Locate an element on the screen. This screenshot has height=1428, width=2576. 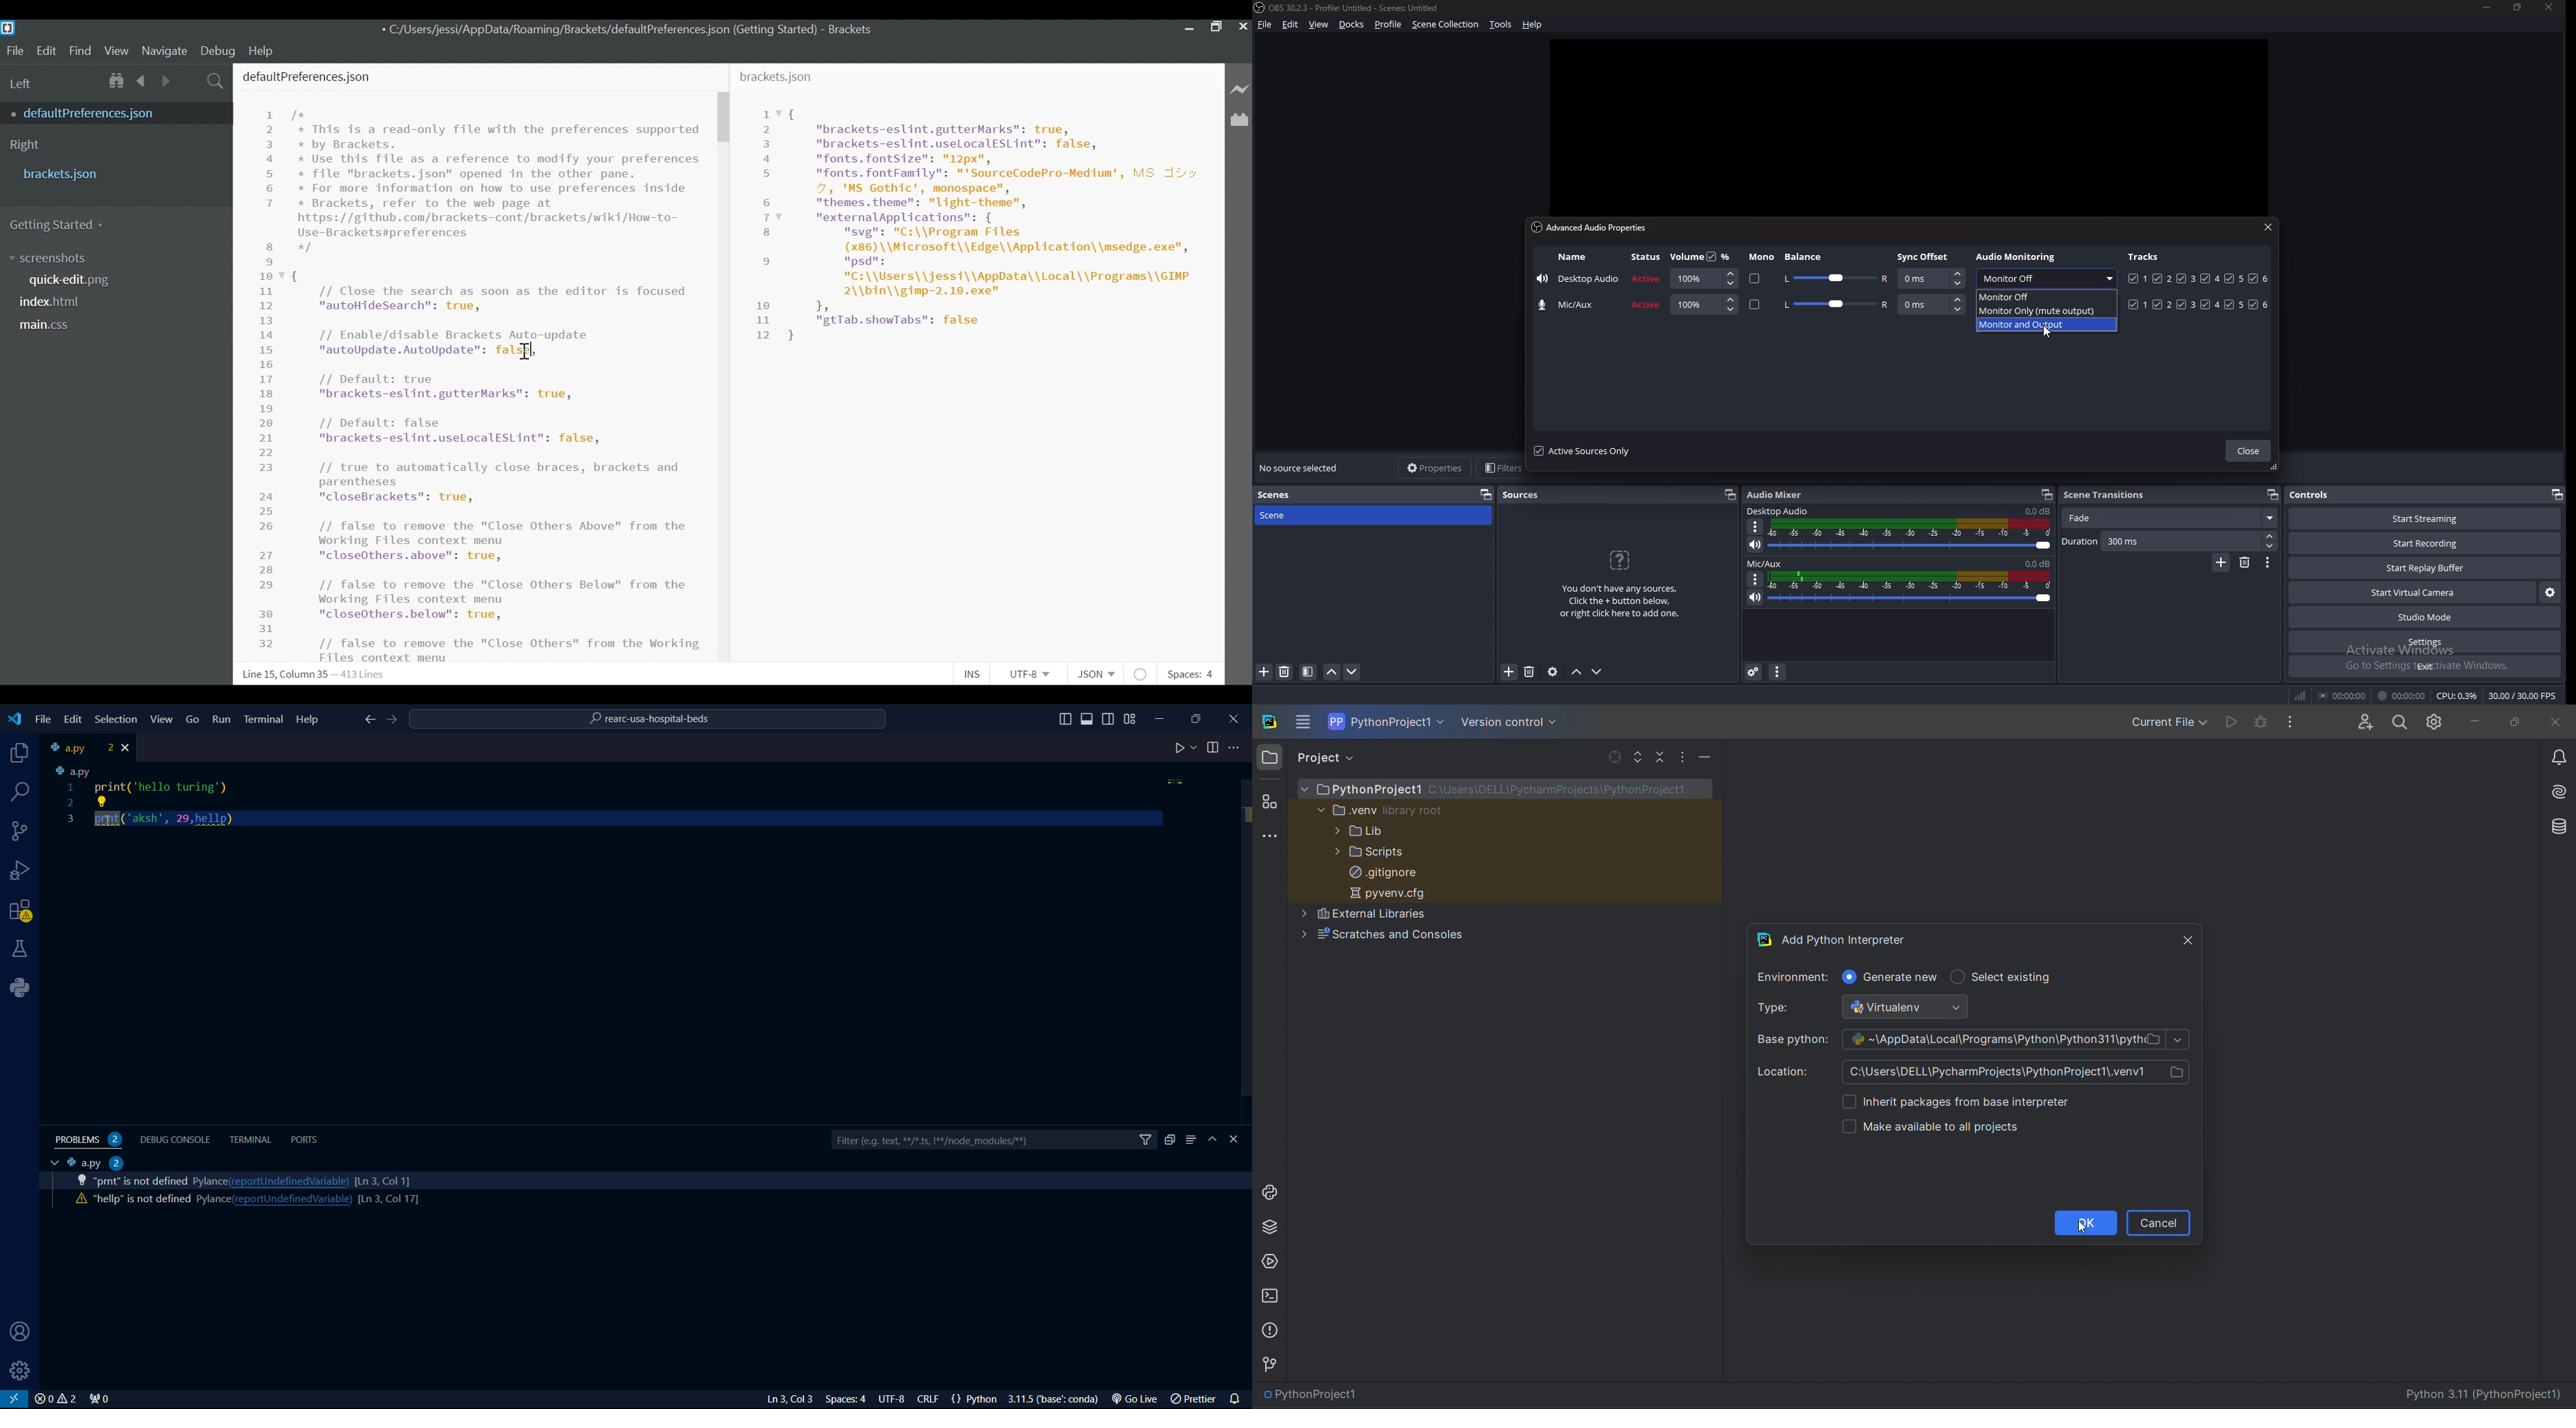
no source selected is located at coordinates (1301, 467).